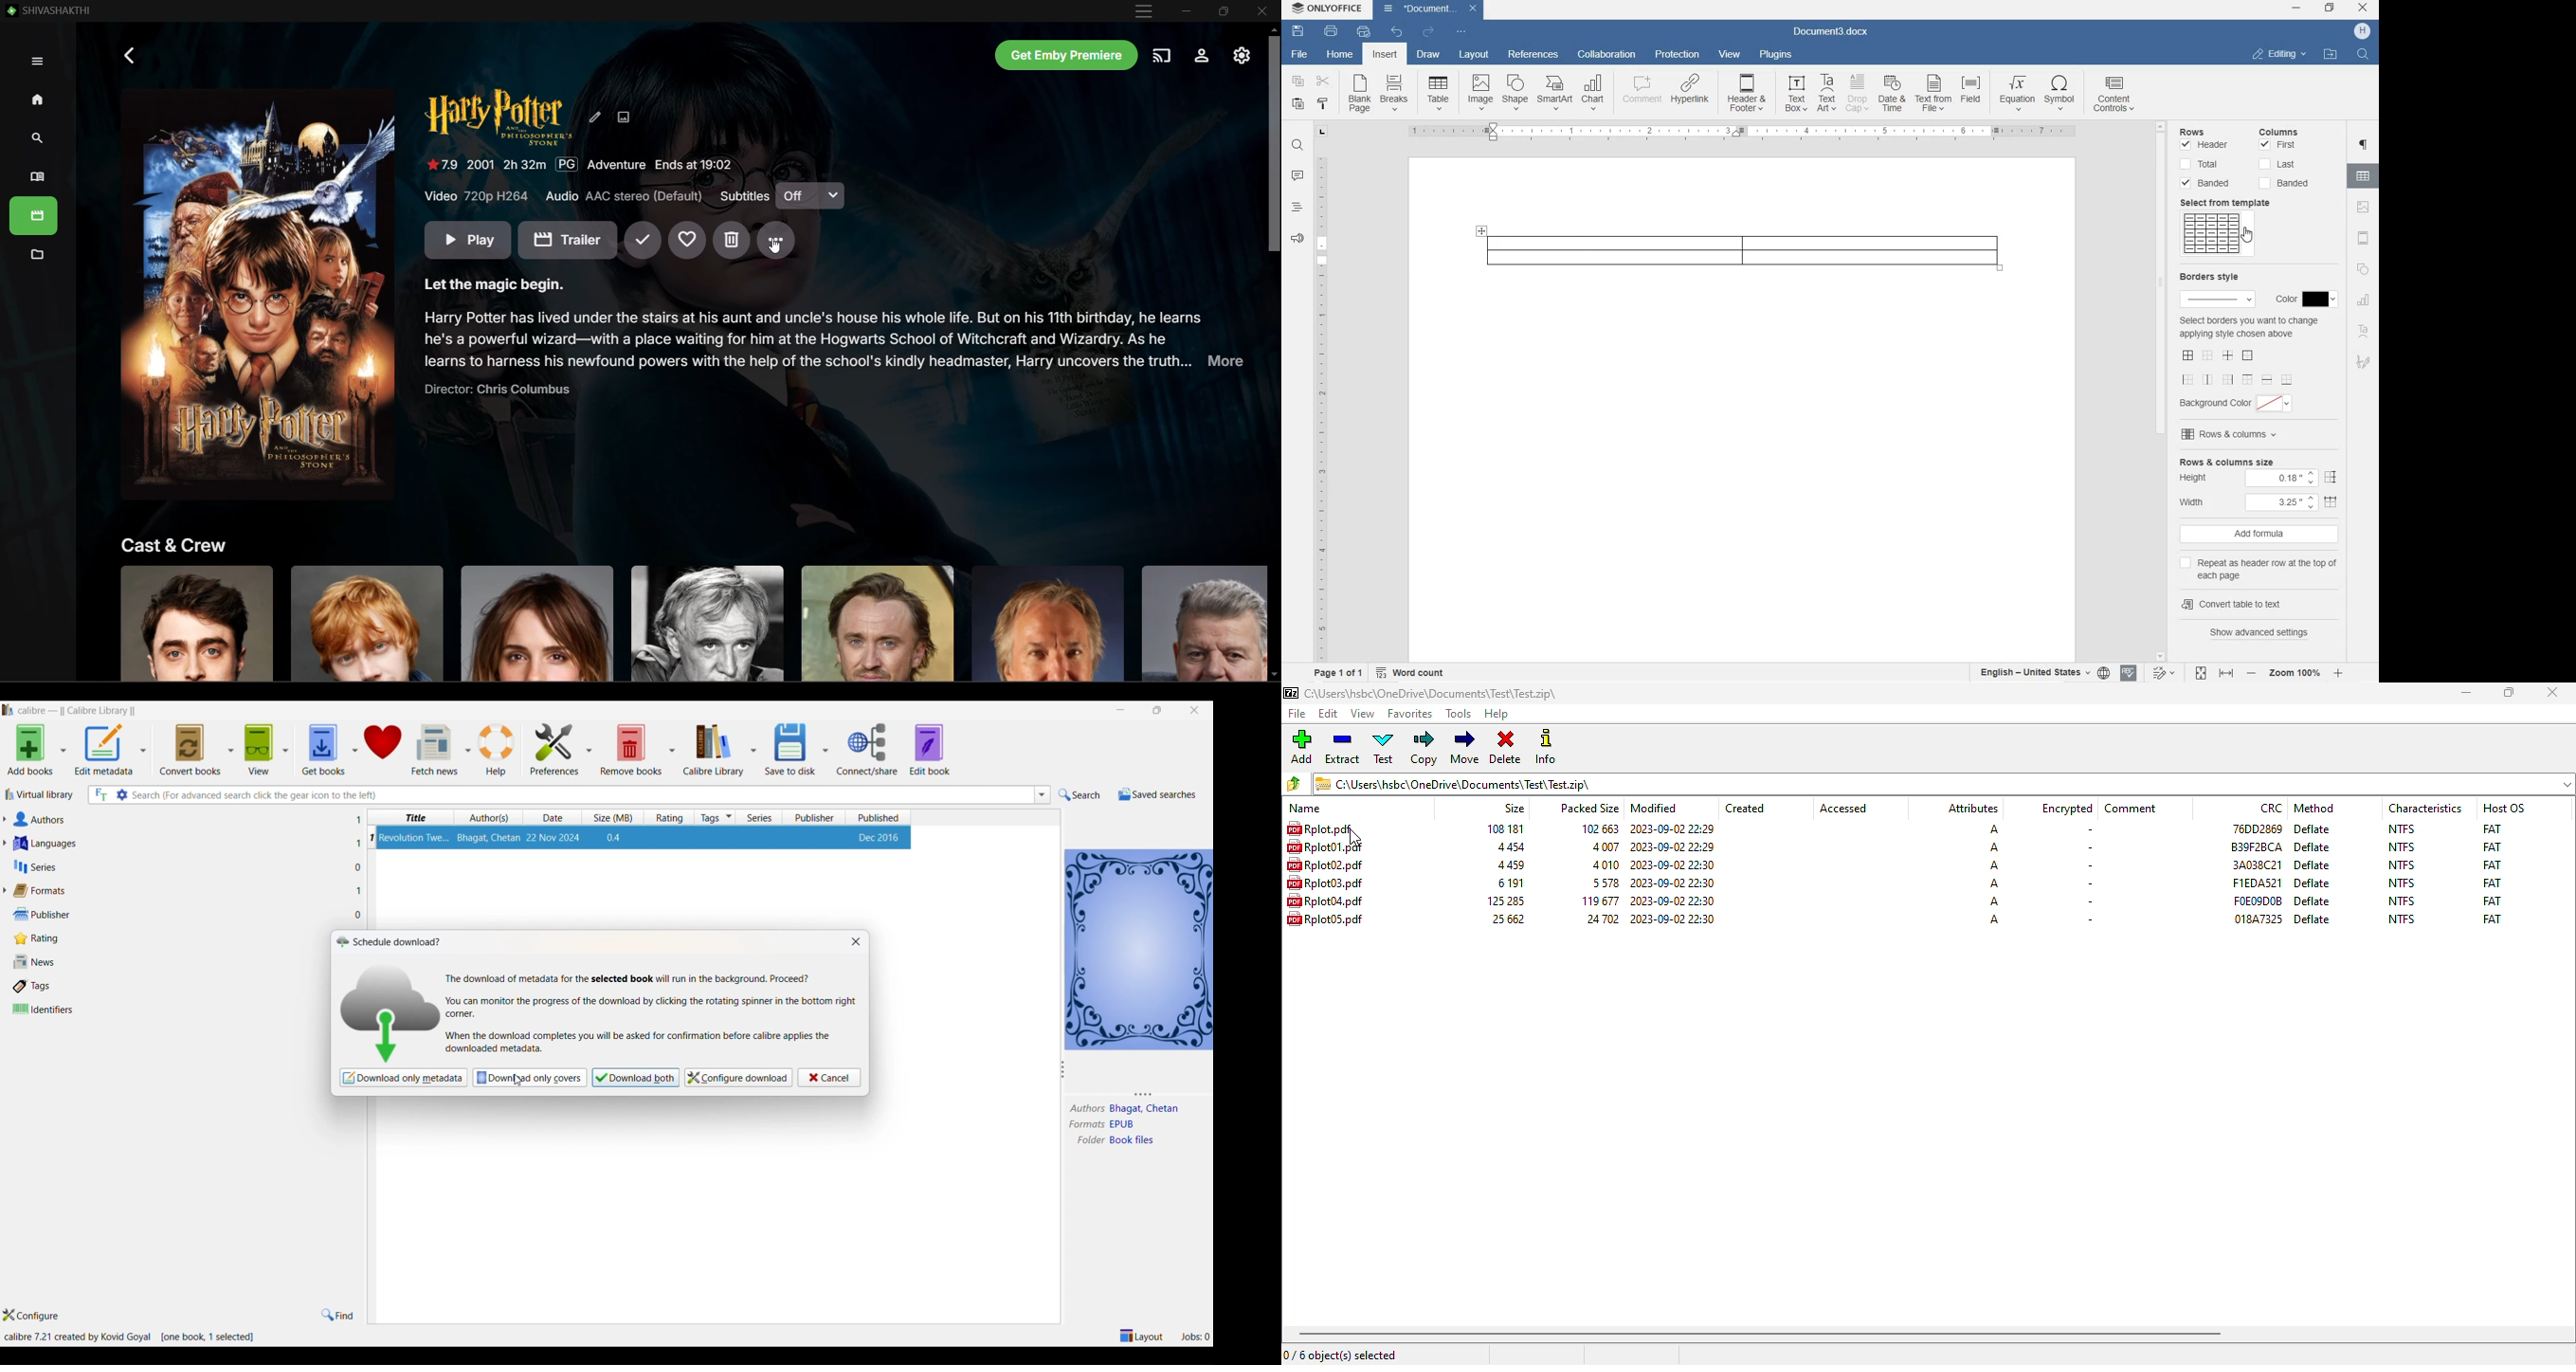 Image resolution: width=2576 pixels, height=1372 pixels. Describe the element at coordinates (635, 1077) in the screenshot. I see `download both` at that location.